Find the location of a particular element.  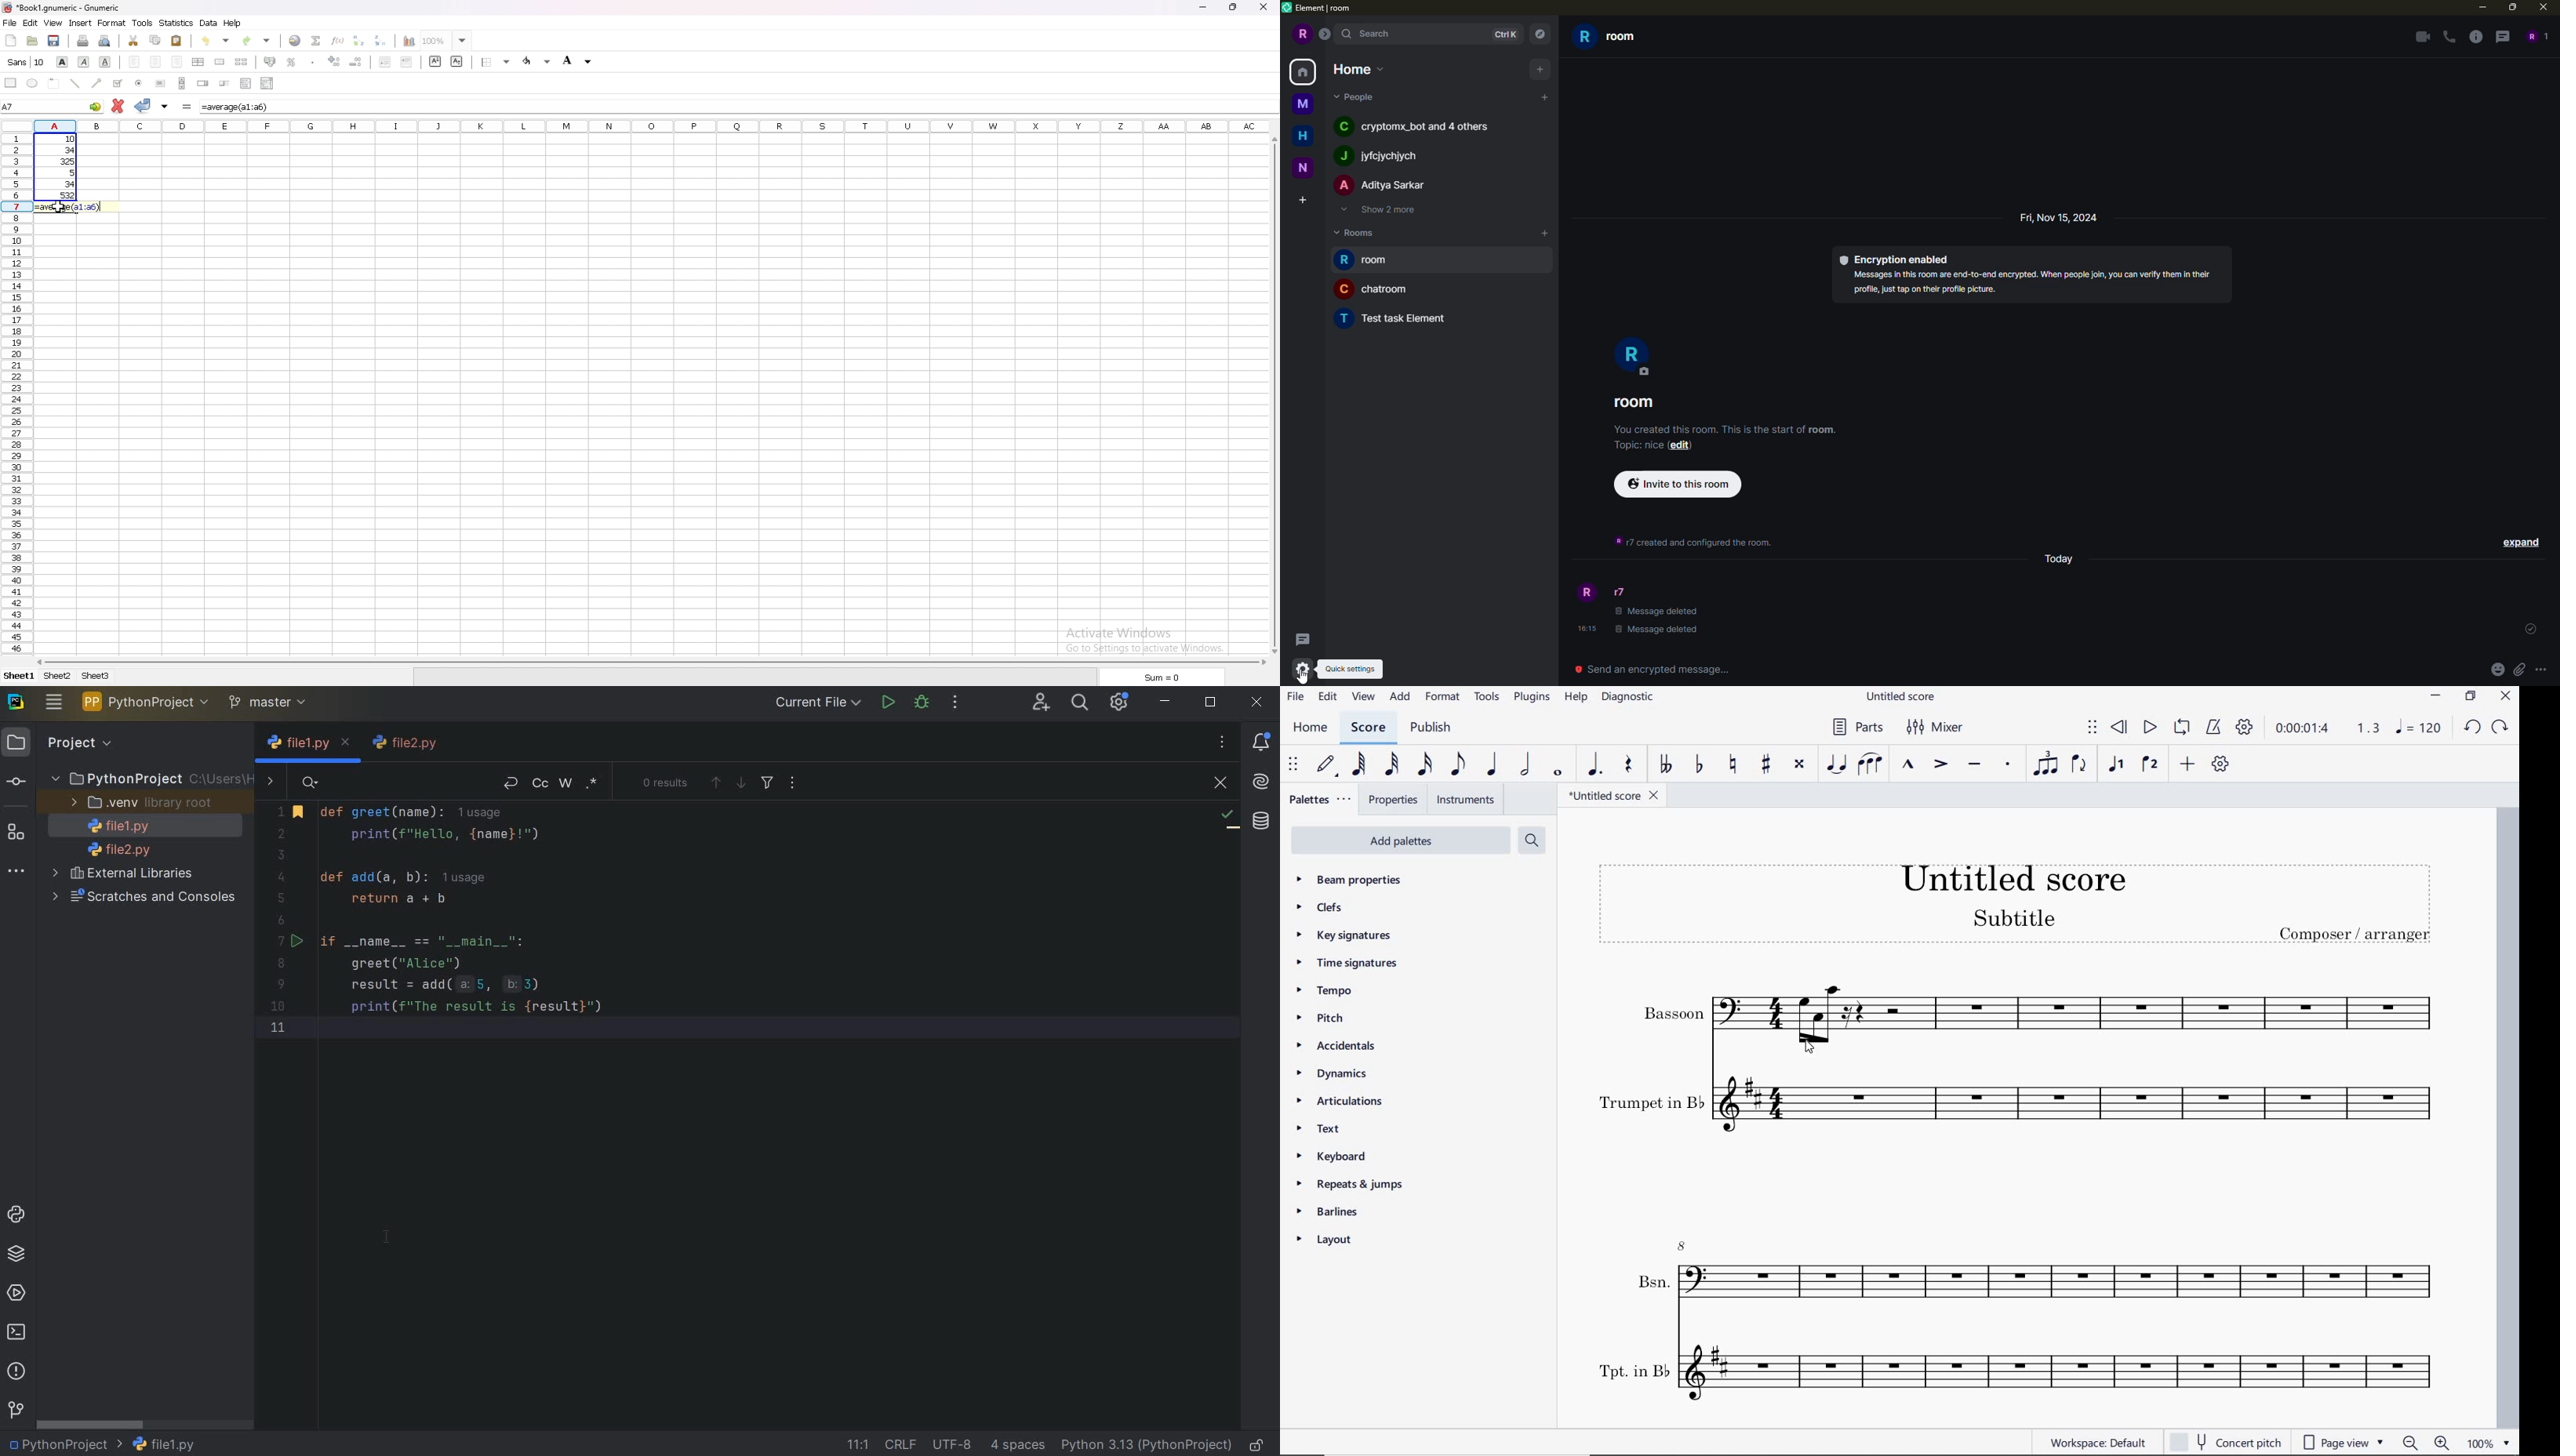

day is located at coordinates (2060, 217).